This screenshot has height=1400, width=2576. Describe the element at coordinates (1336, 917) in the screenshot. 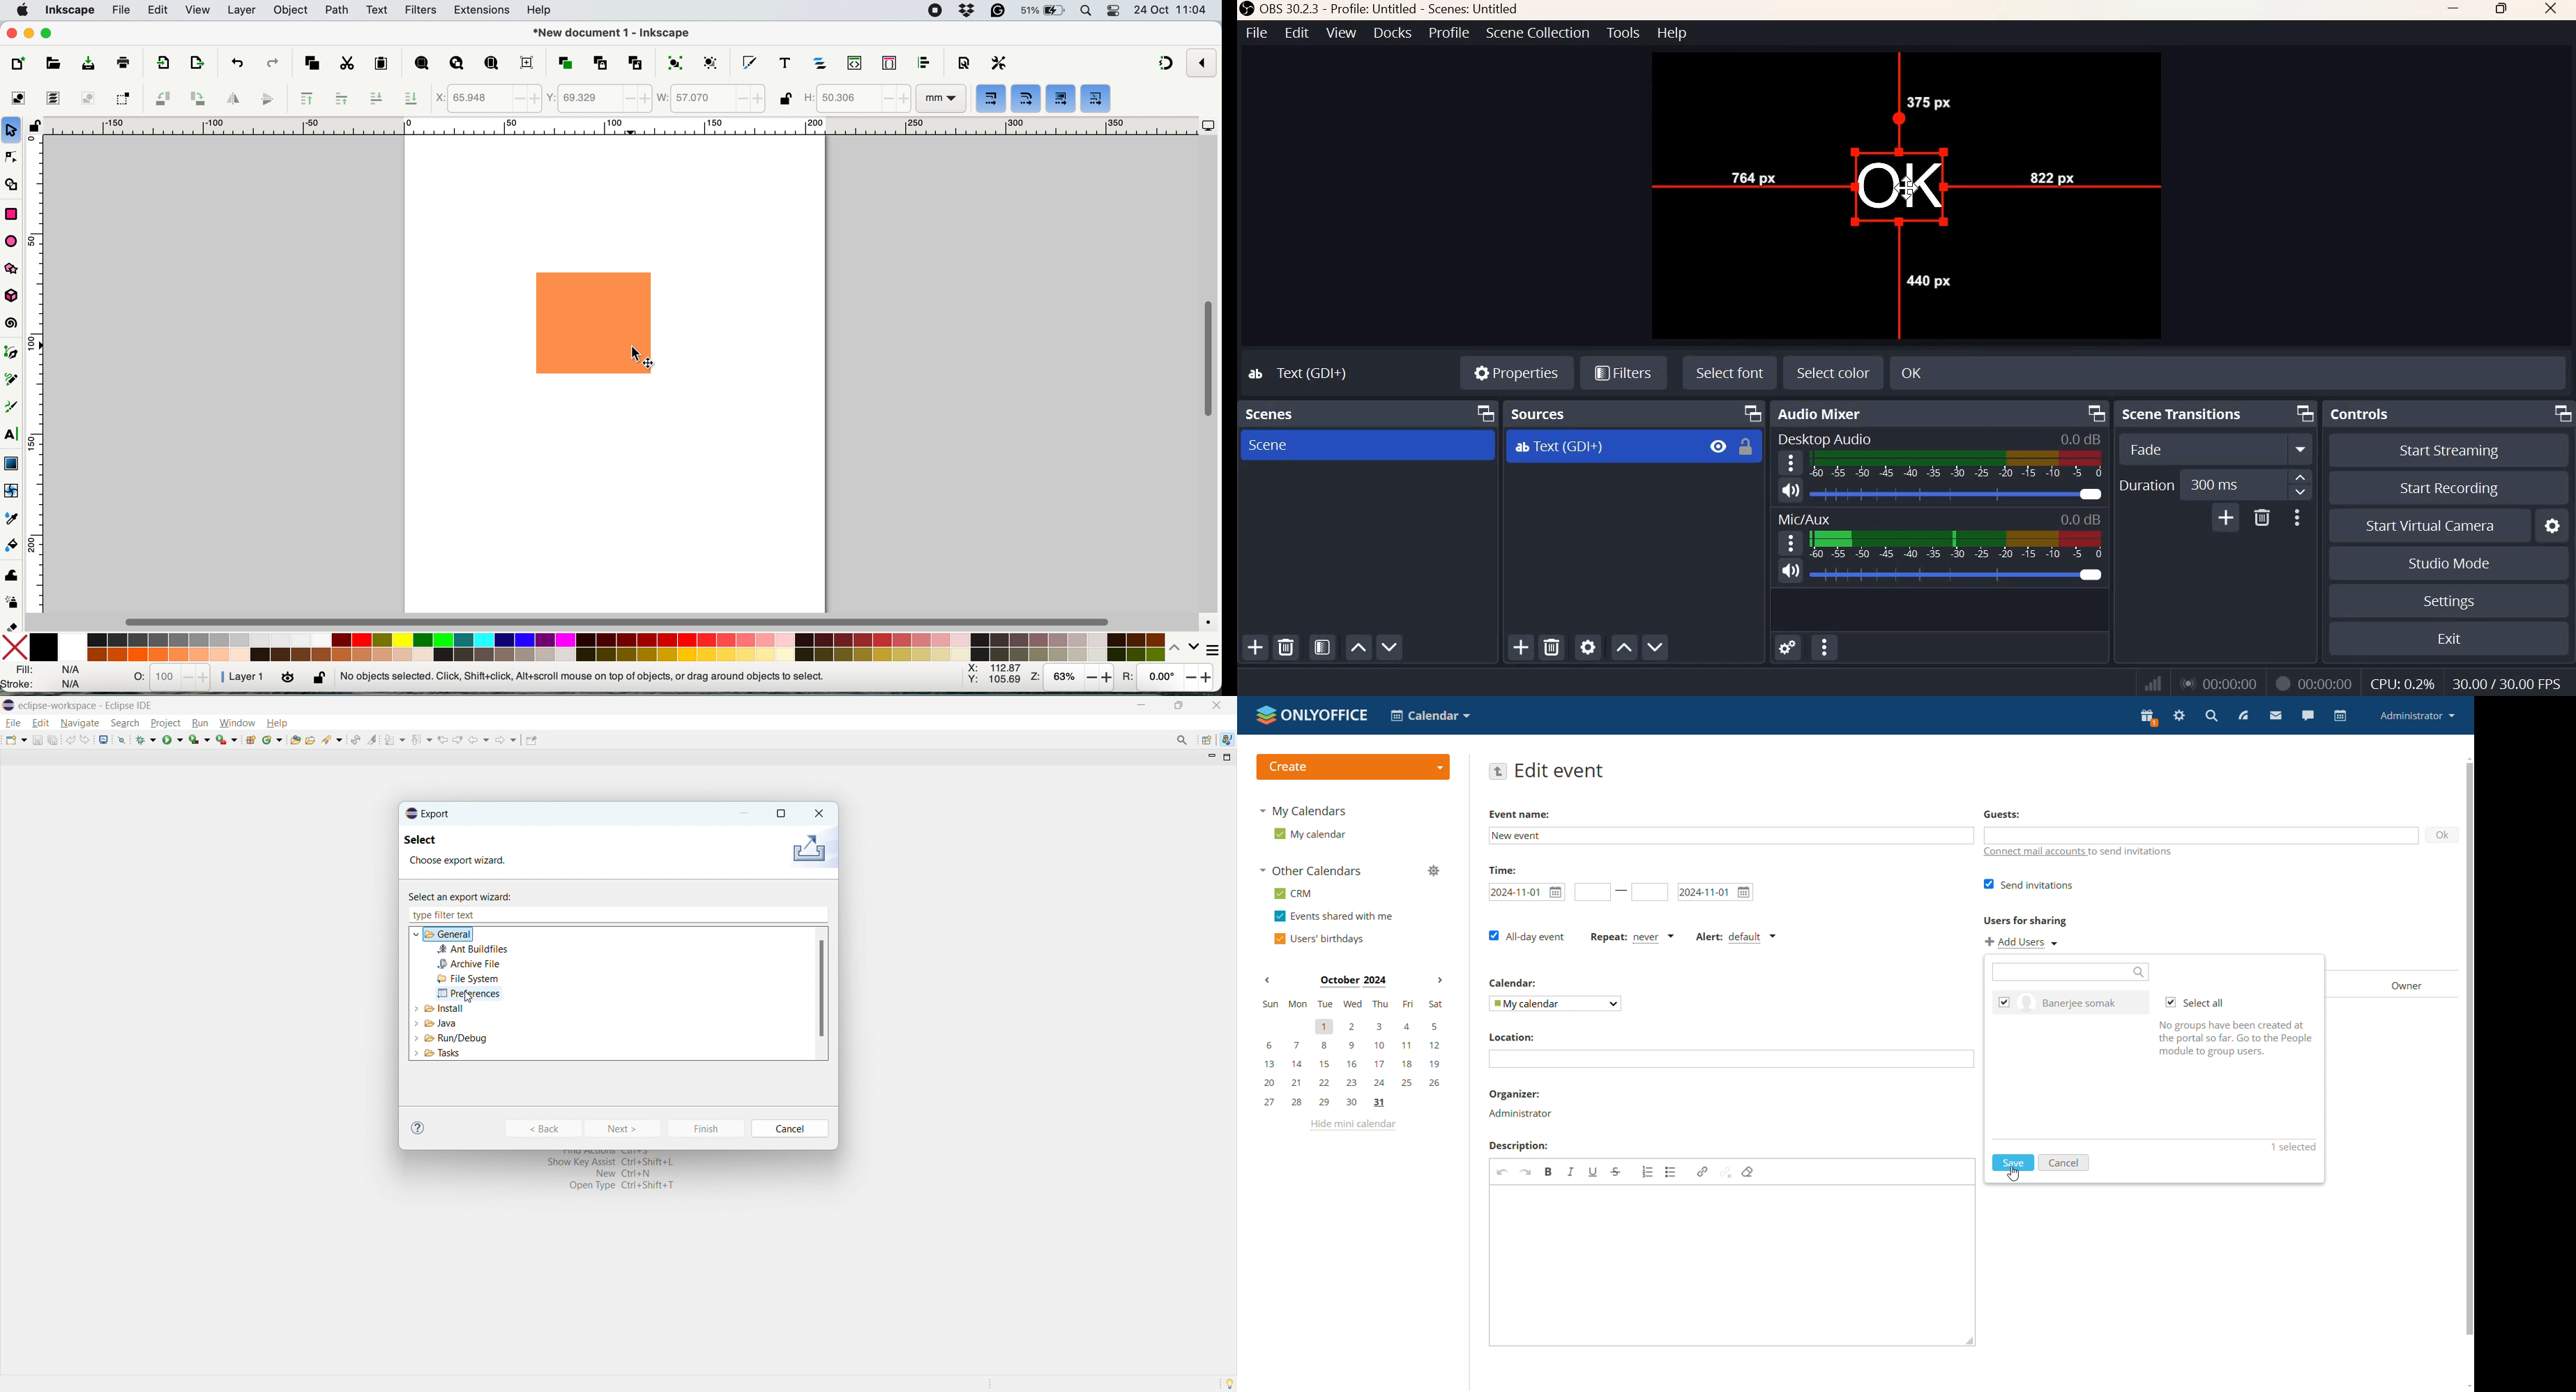

I see `events shared with me` at that location.